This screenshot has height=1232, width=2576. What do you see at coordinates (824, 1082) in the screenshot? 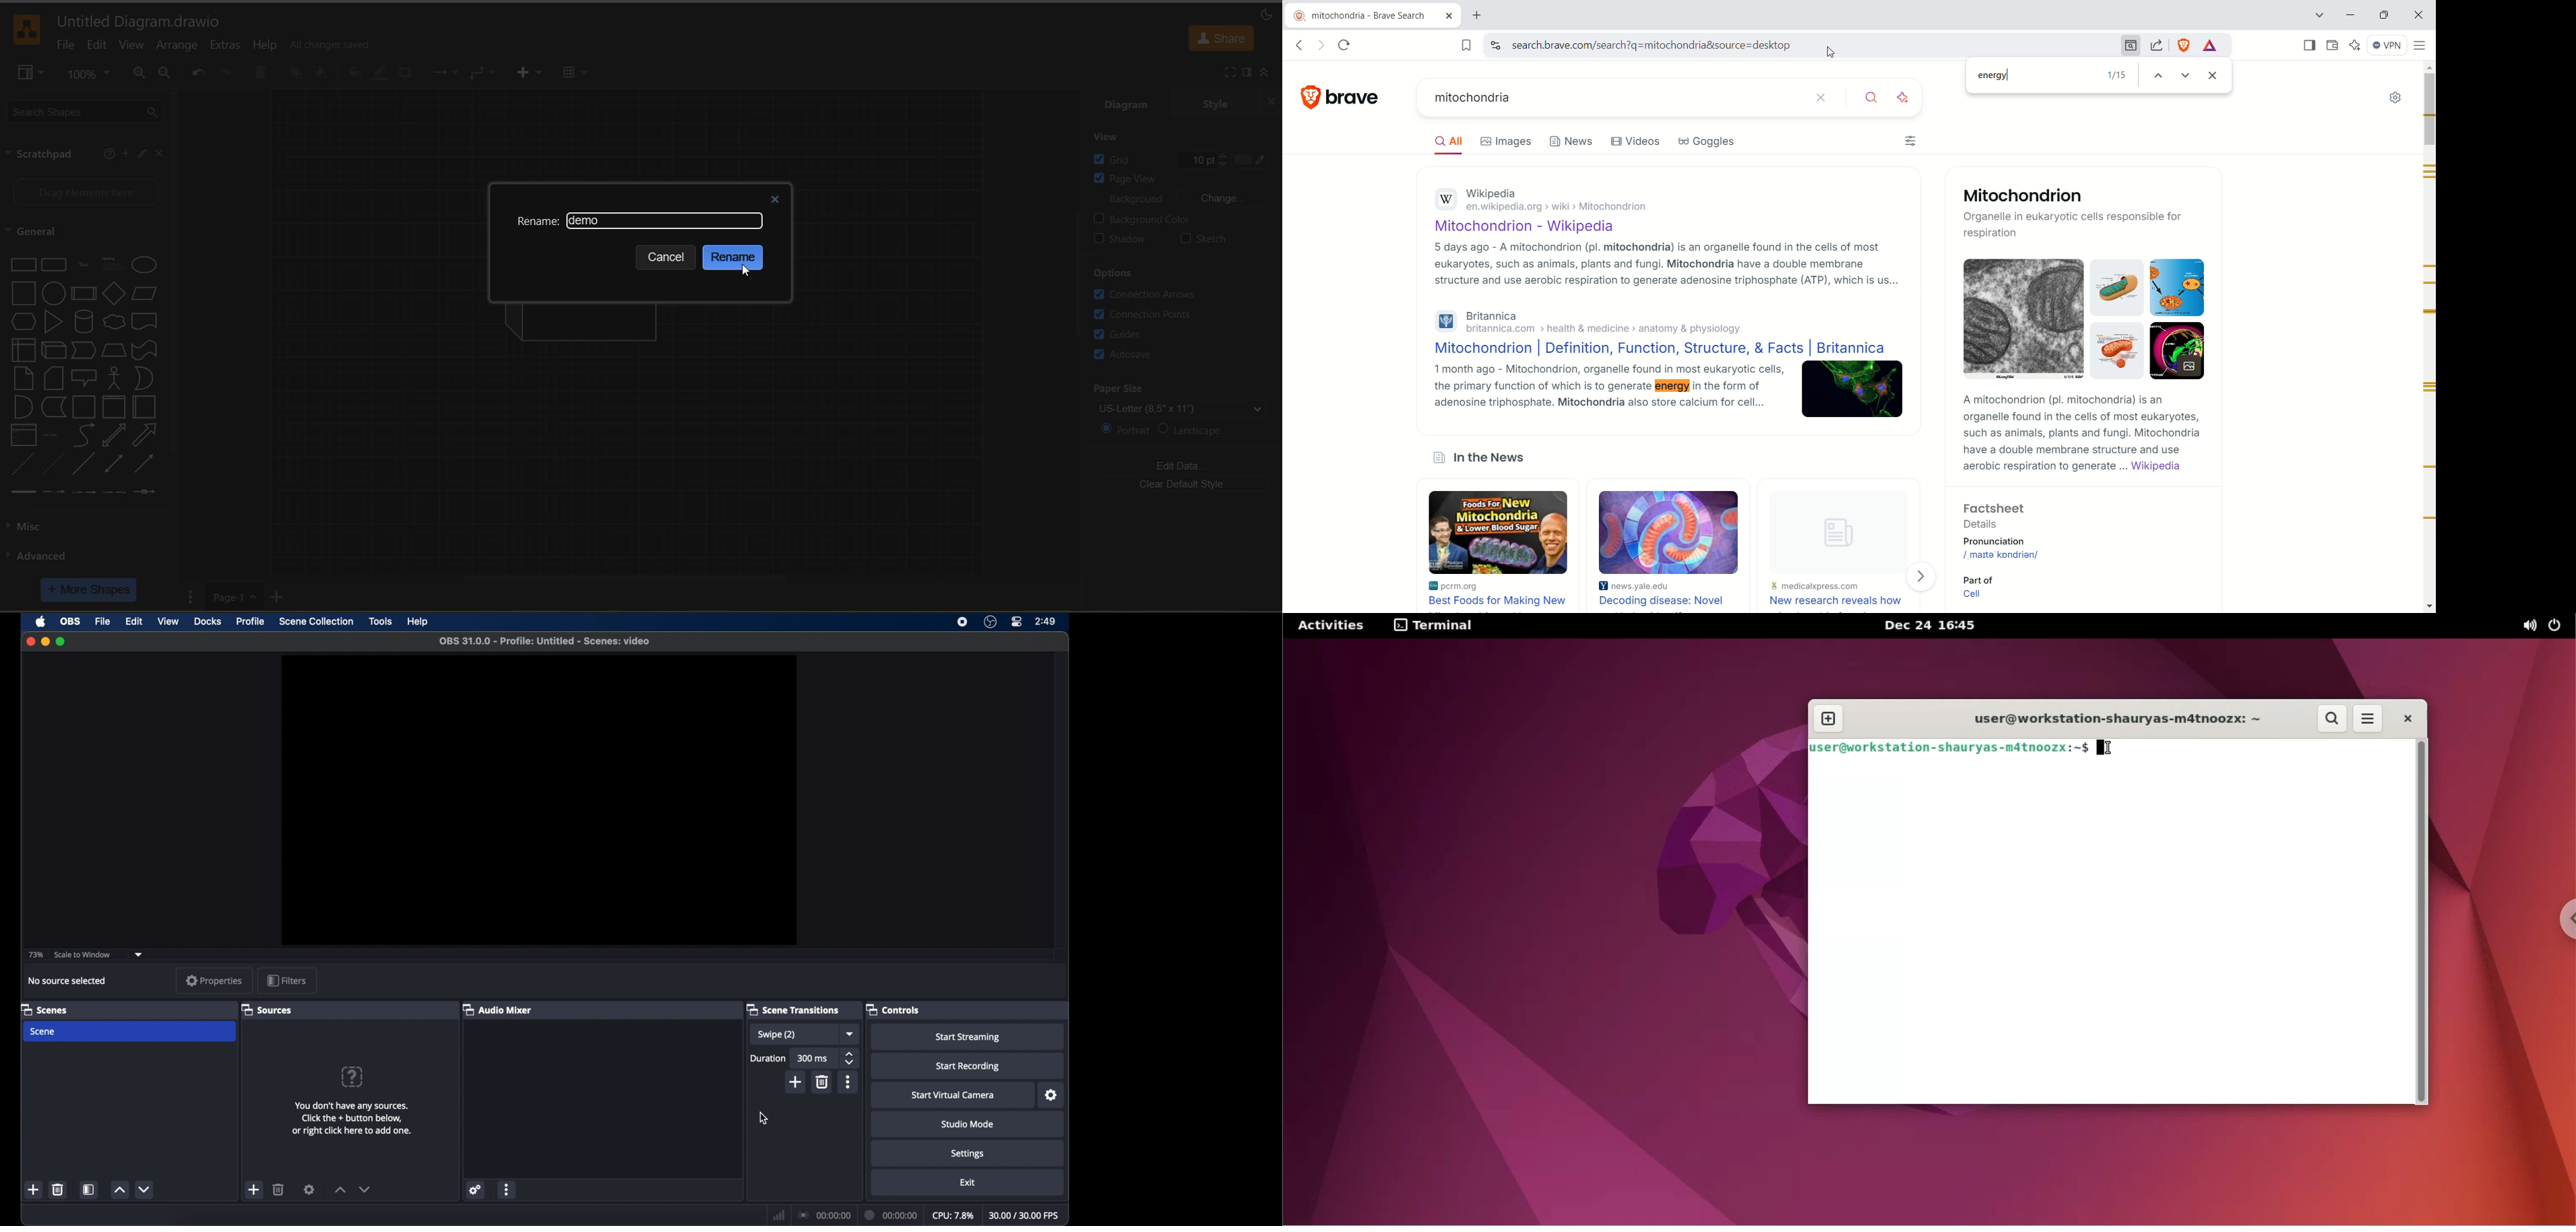
I see `delete` at bounding box center [824, 1082].